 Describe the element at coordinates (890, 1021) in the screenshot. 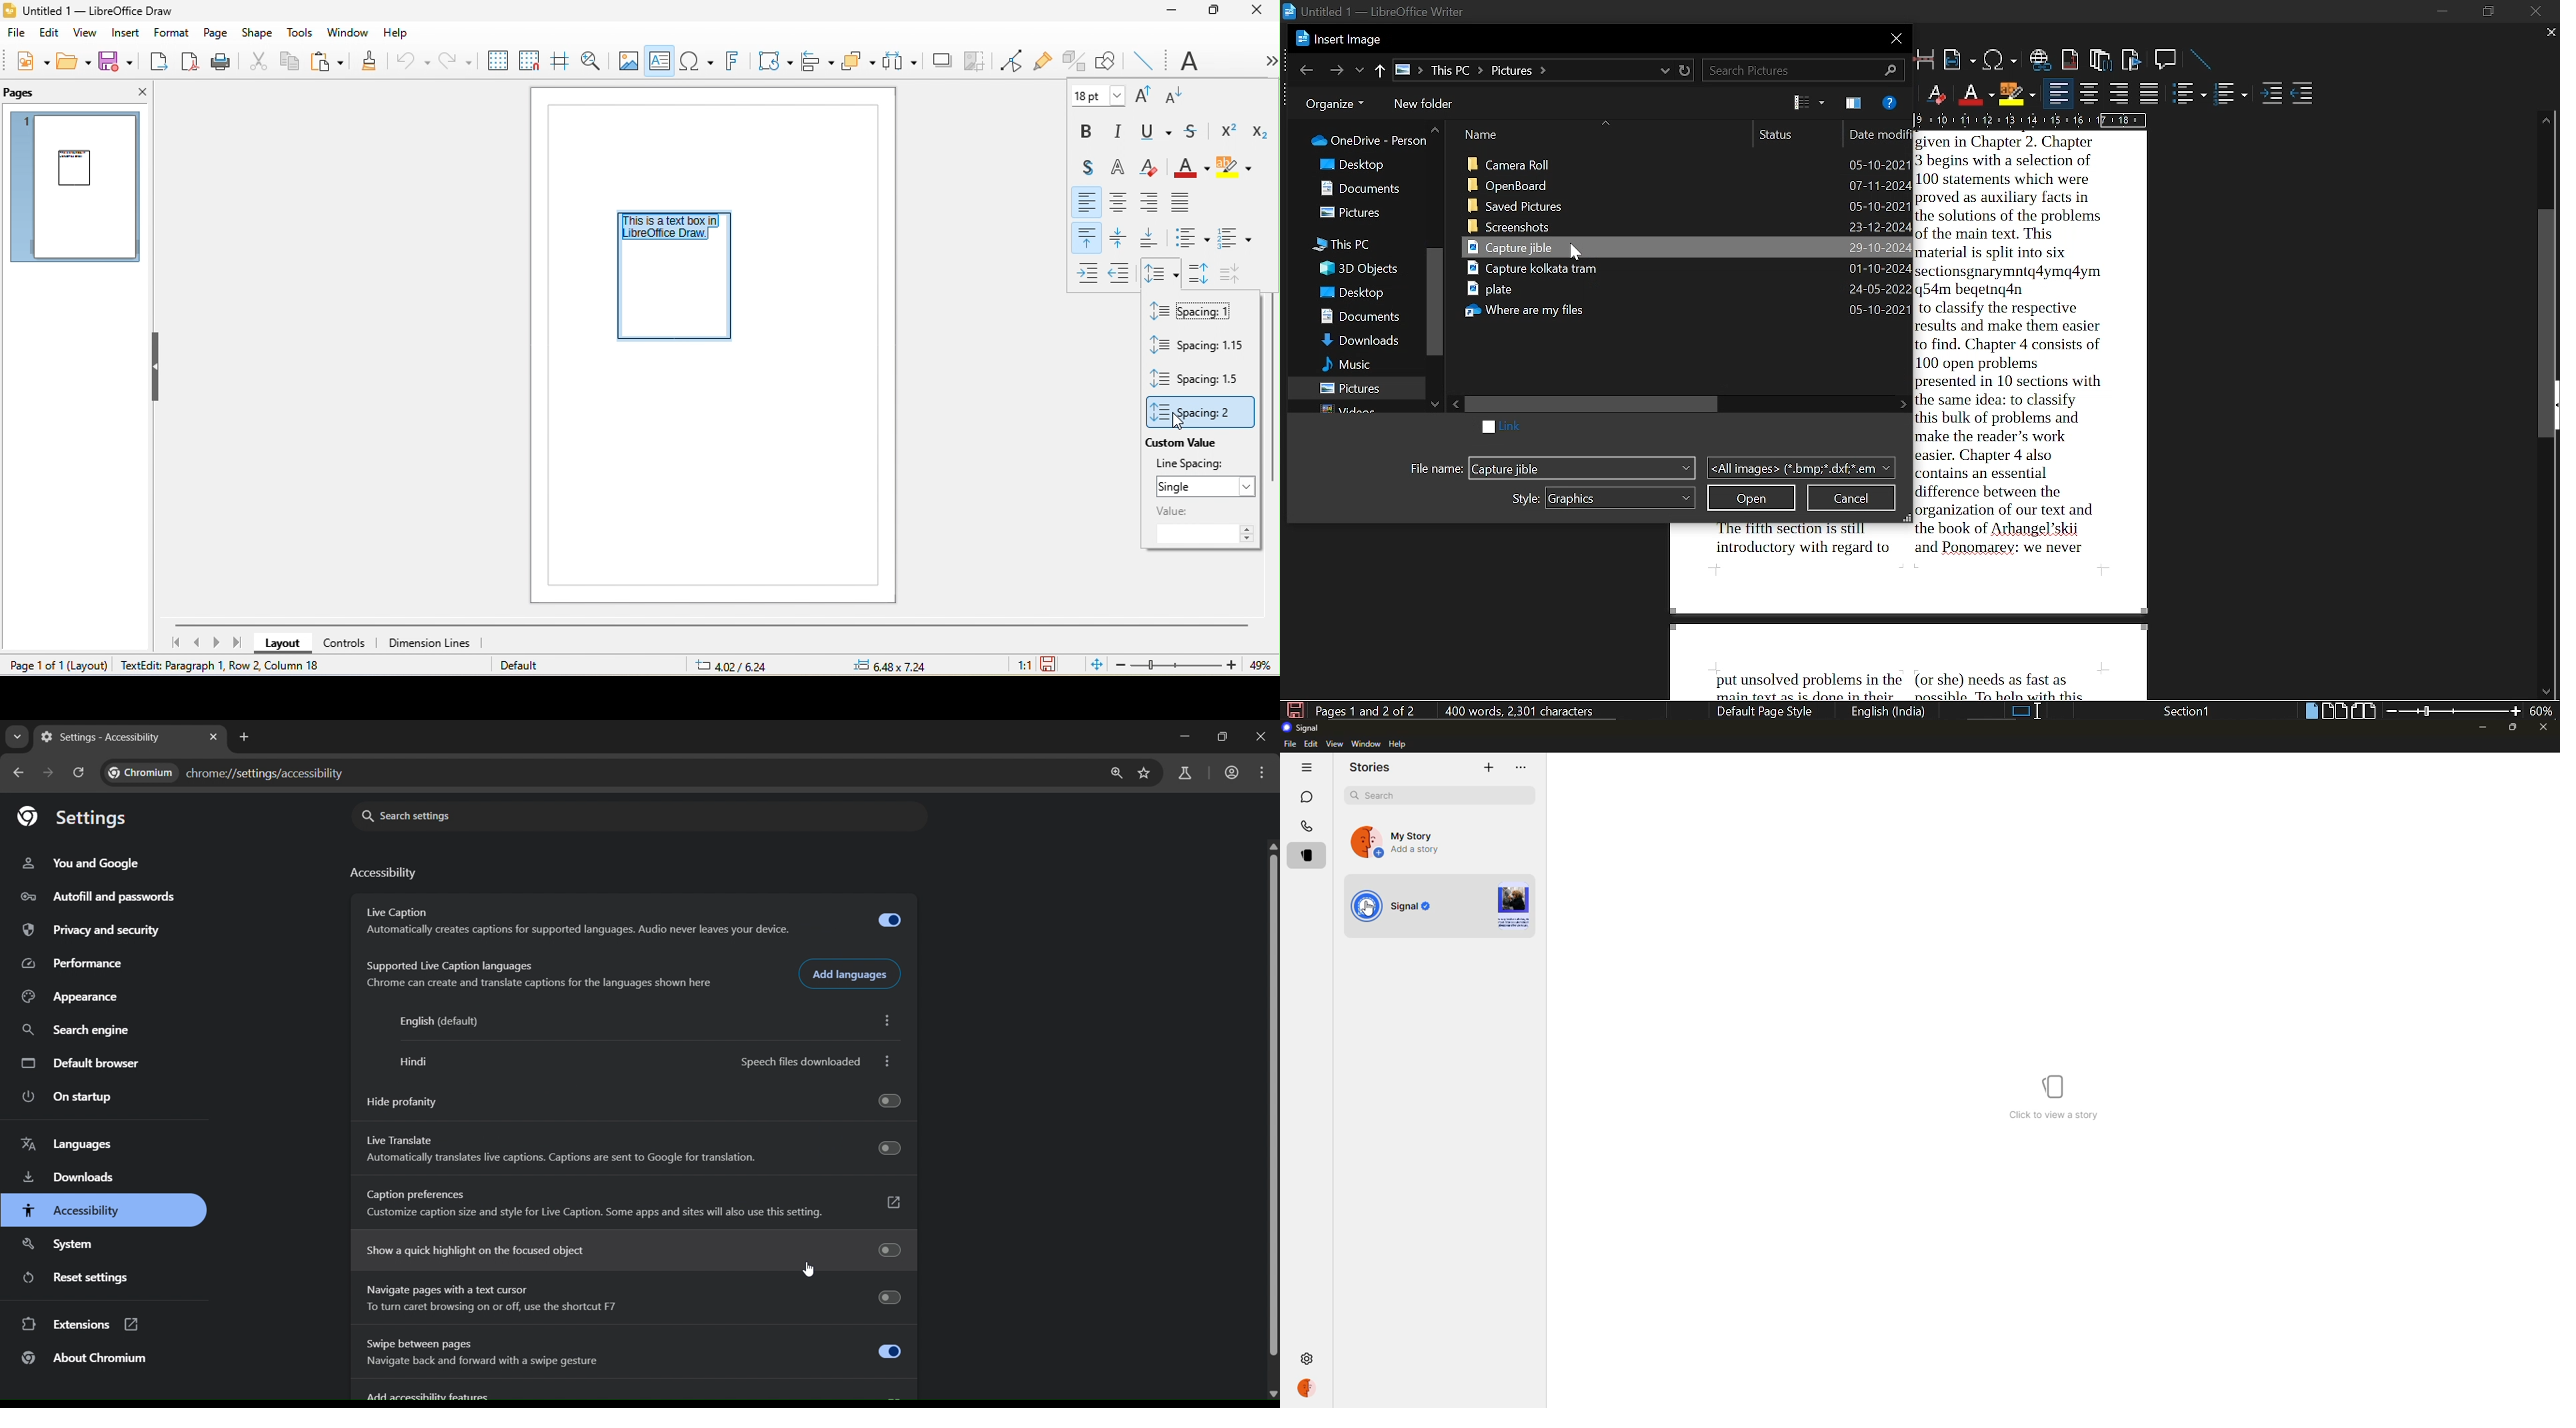

I see `more options` at that location.